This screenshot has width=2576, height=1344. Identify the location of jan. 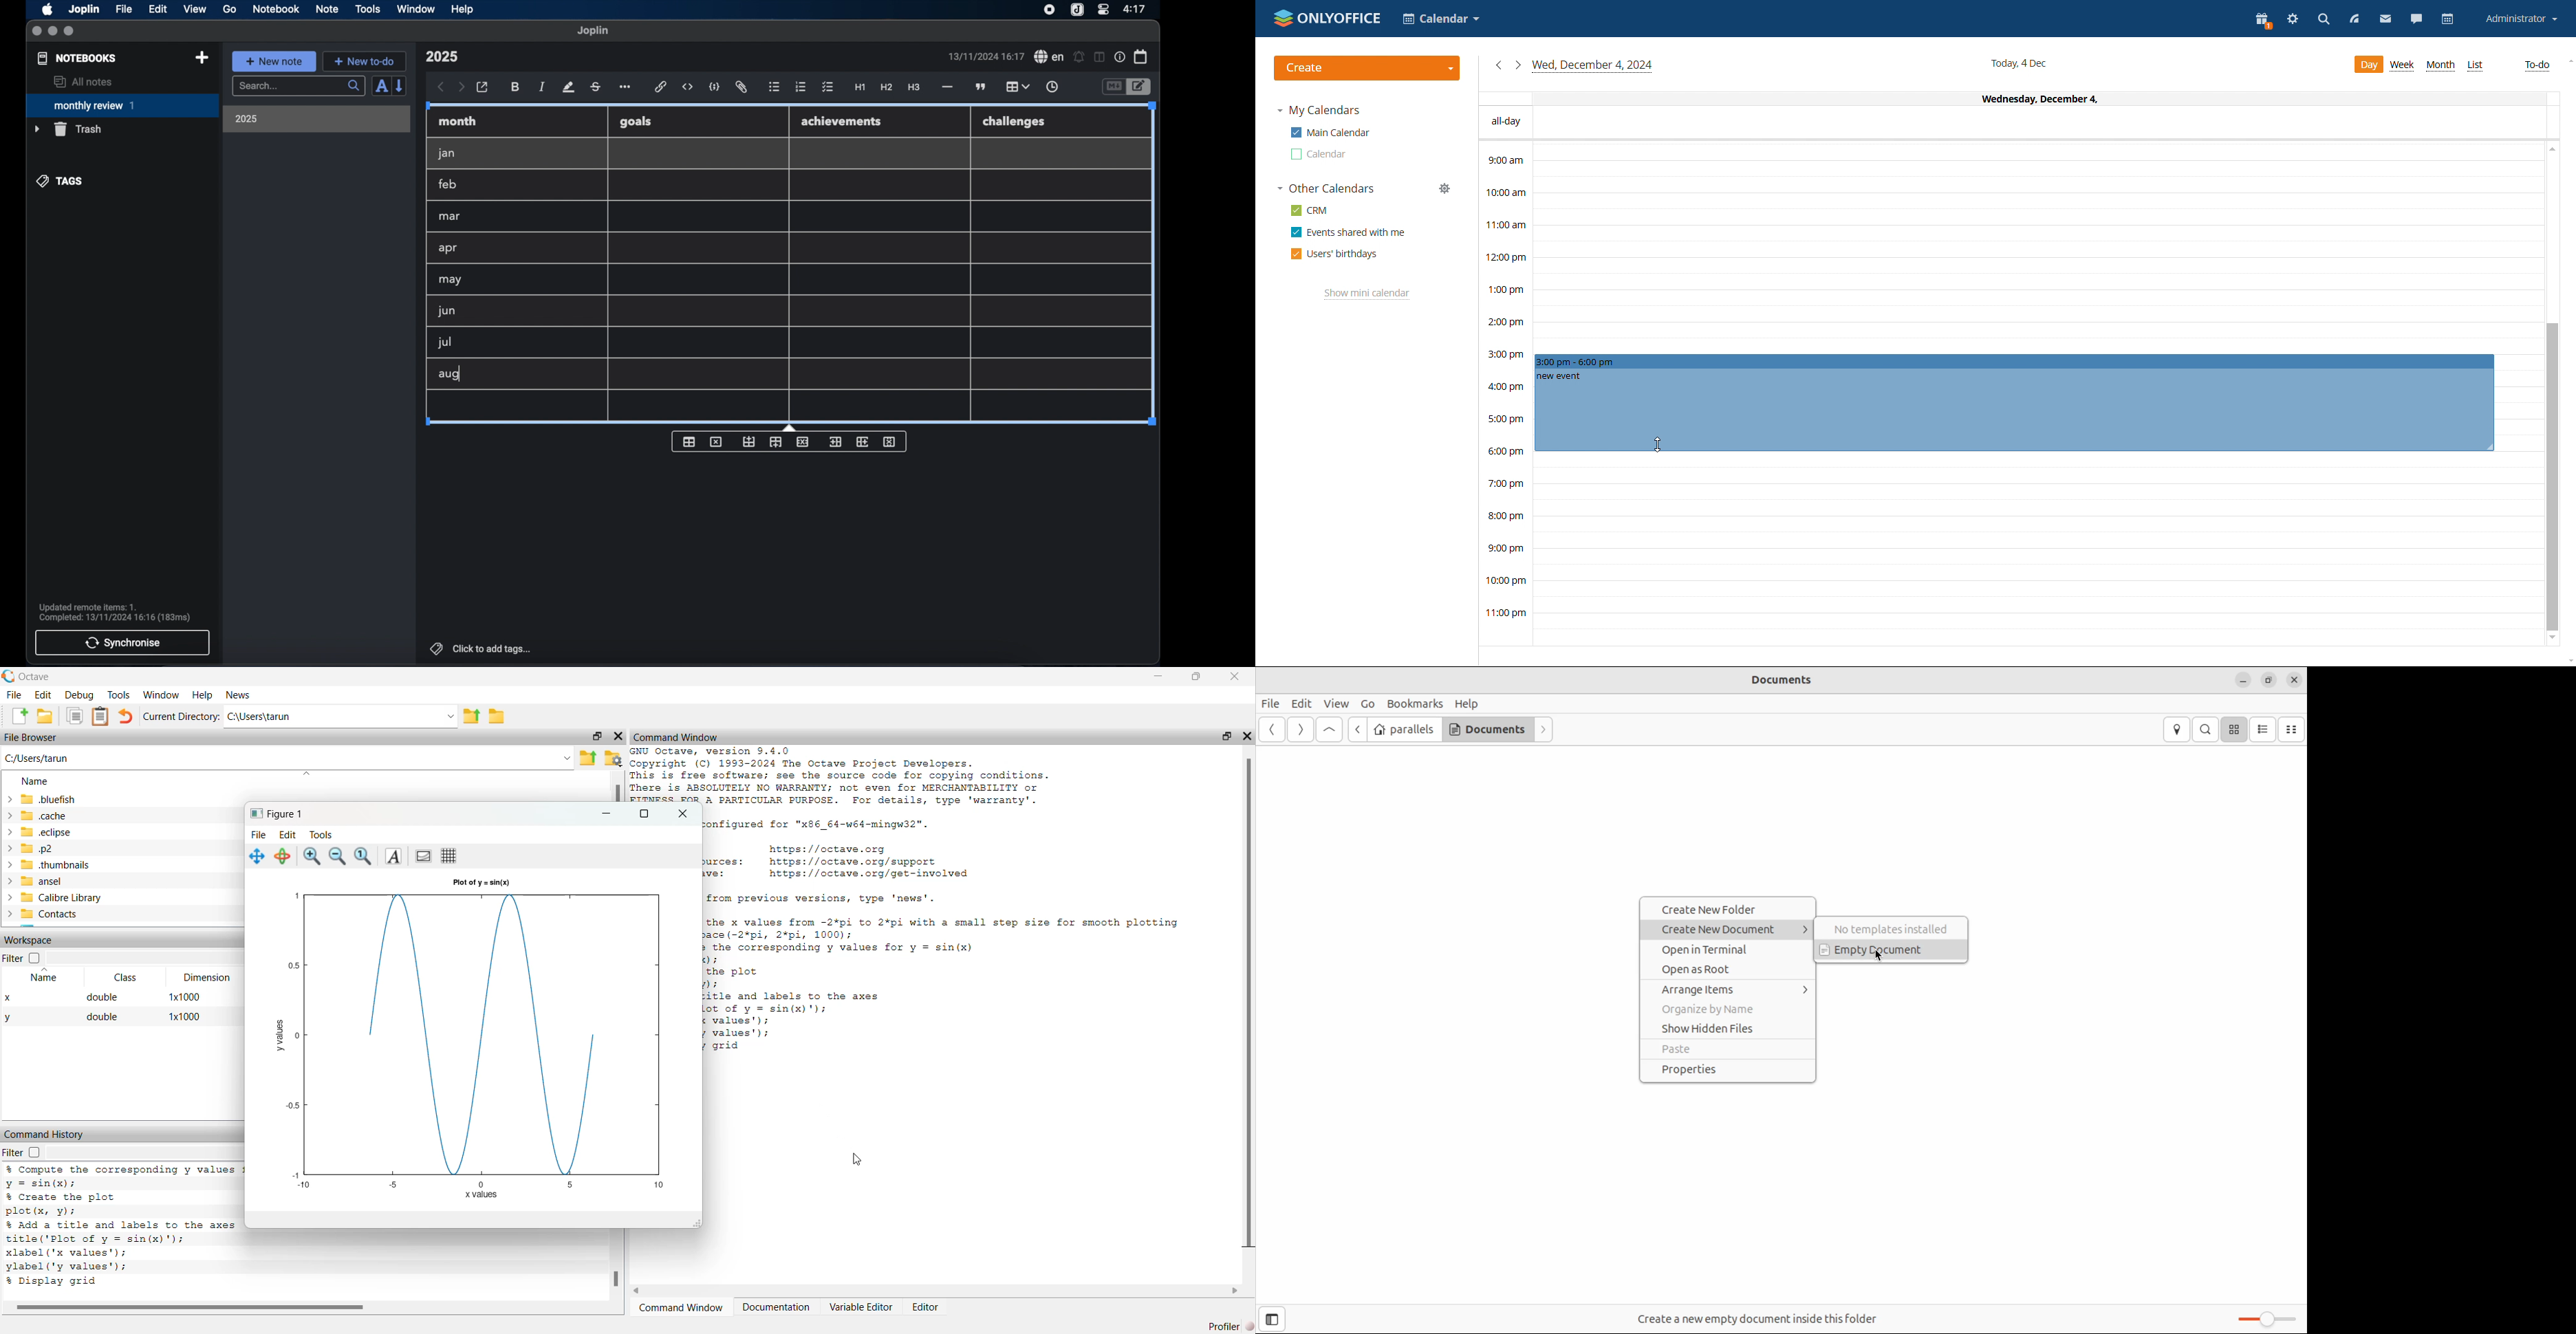
(447, 154).